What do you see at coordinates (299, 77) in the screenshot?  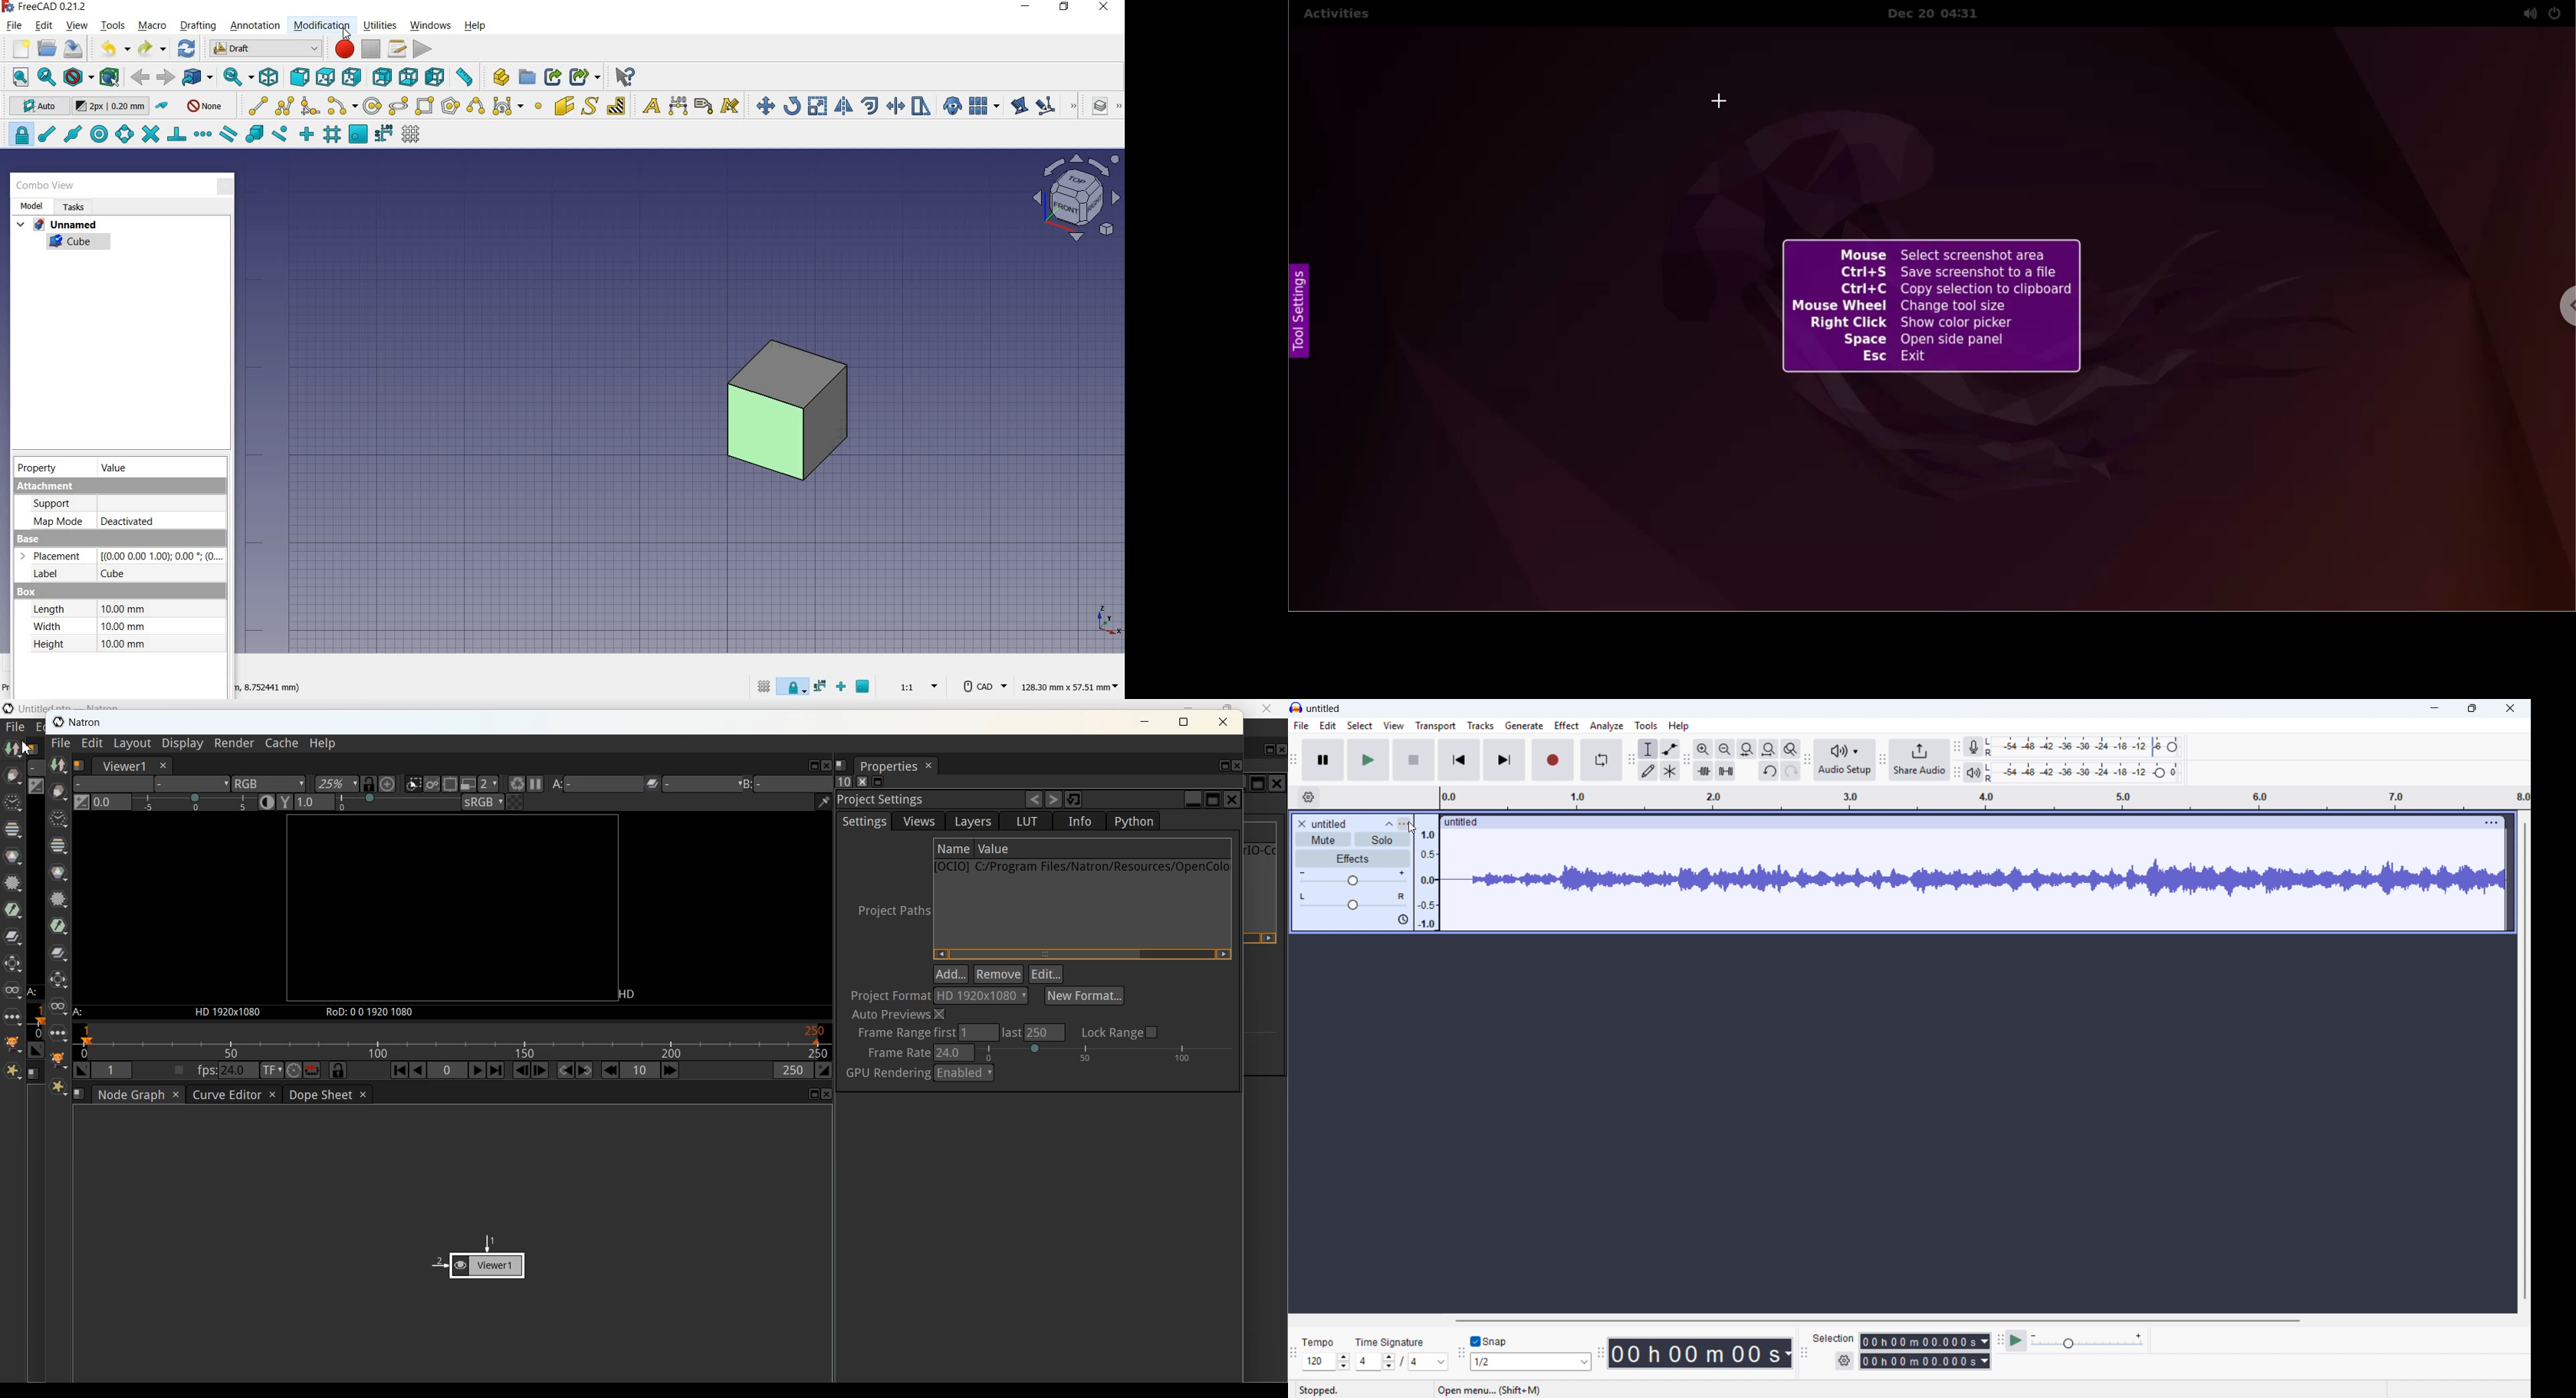 I see `front` at bounding box center [299, 77].